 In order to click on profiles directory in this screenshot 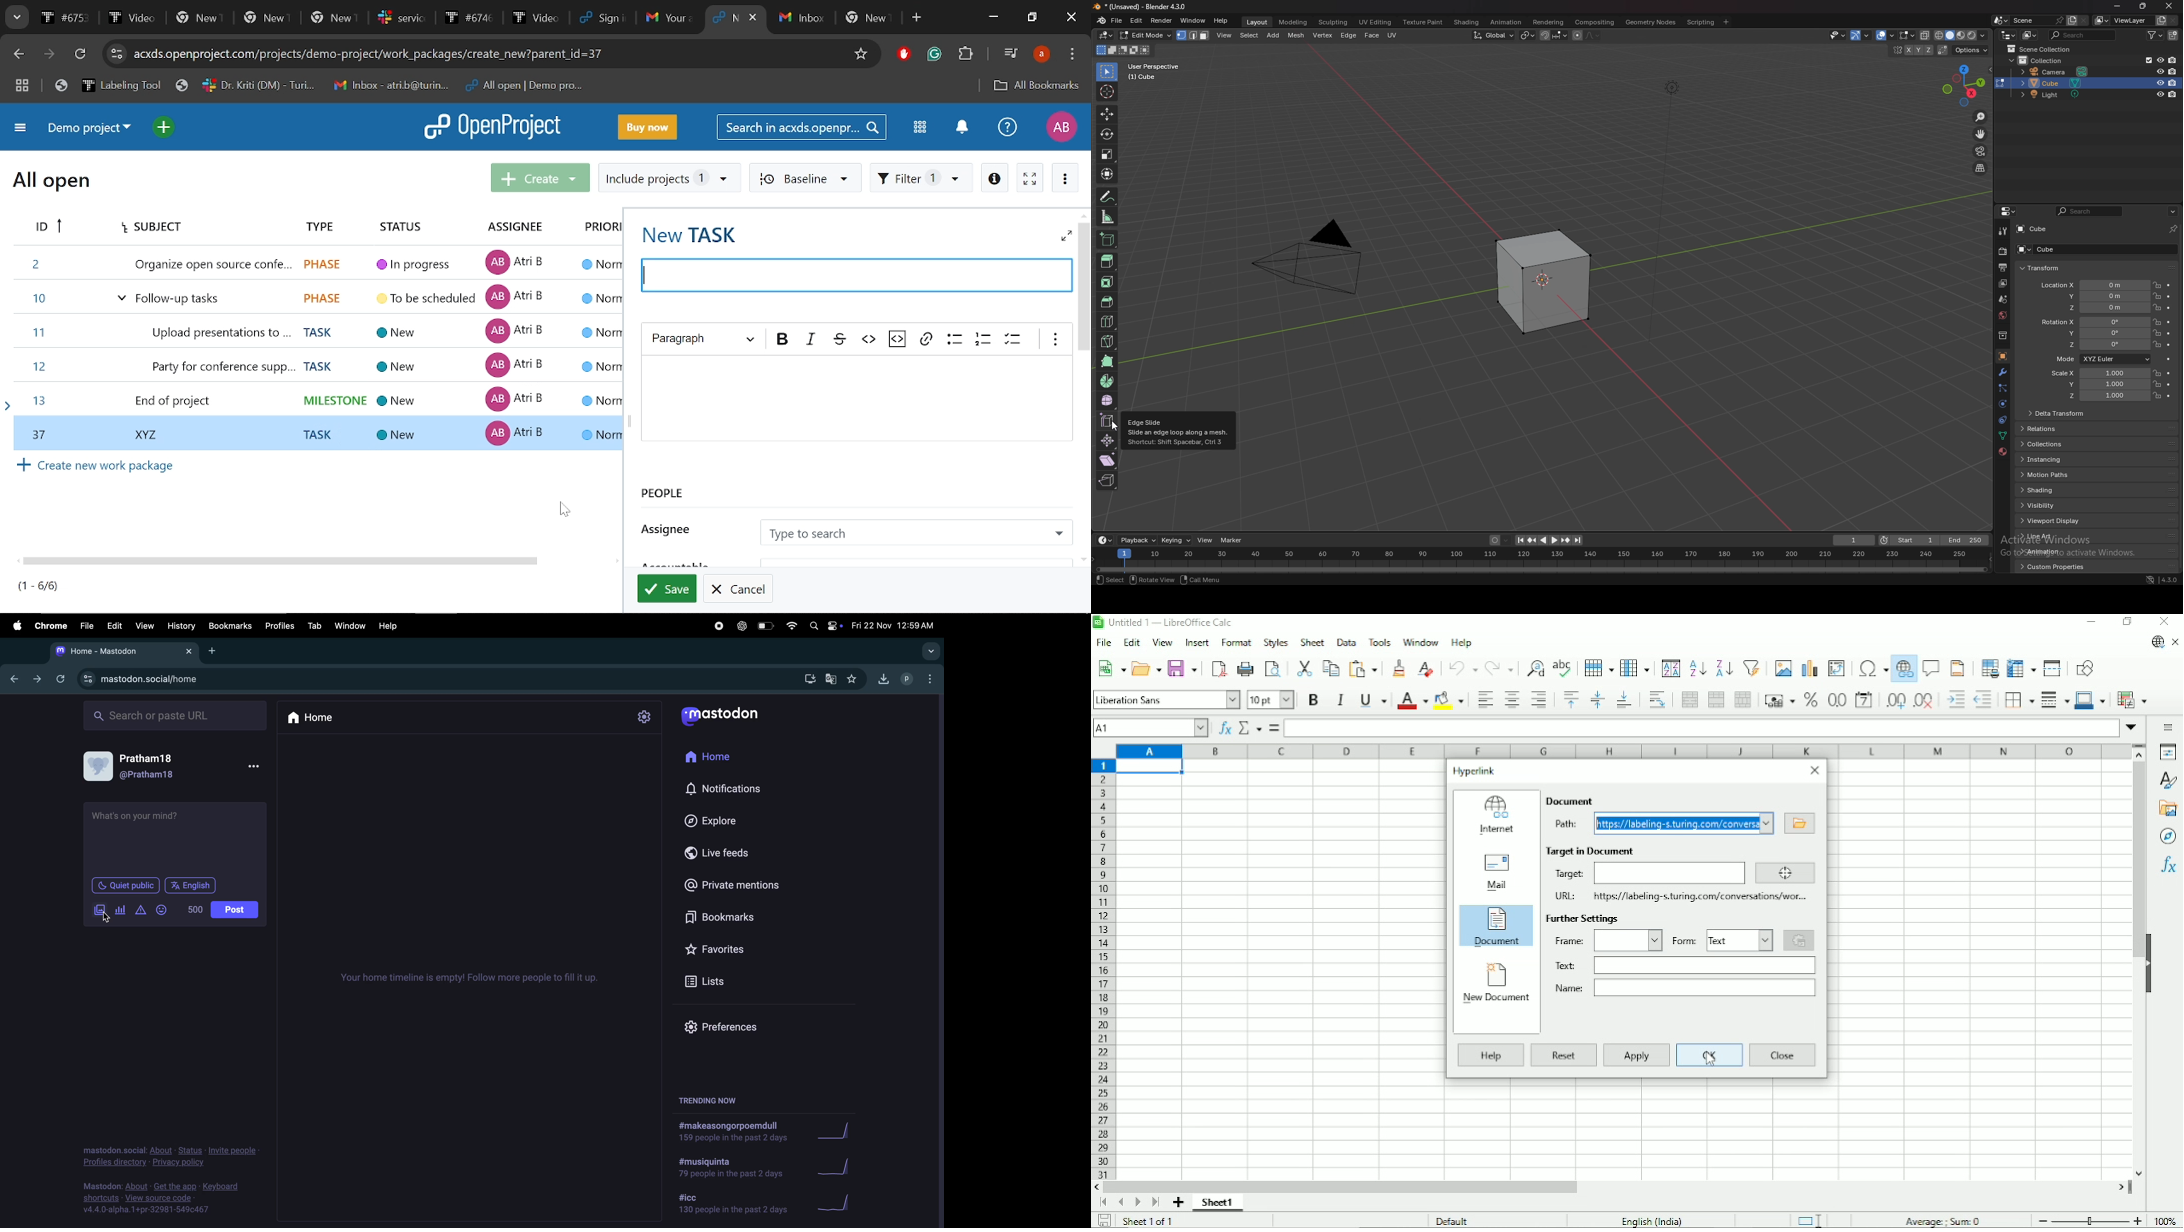, I will do `click(115, 1163)`.